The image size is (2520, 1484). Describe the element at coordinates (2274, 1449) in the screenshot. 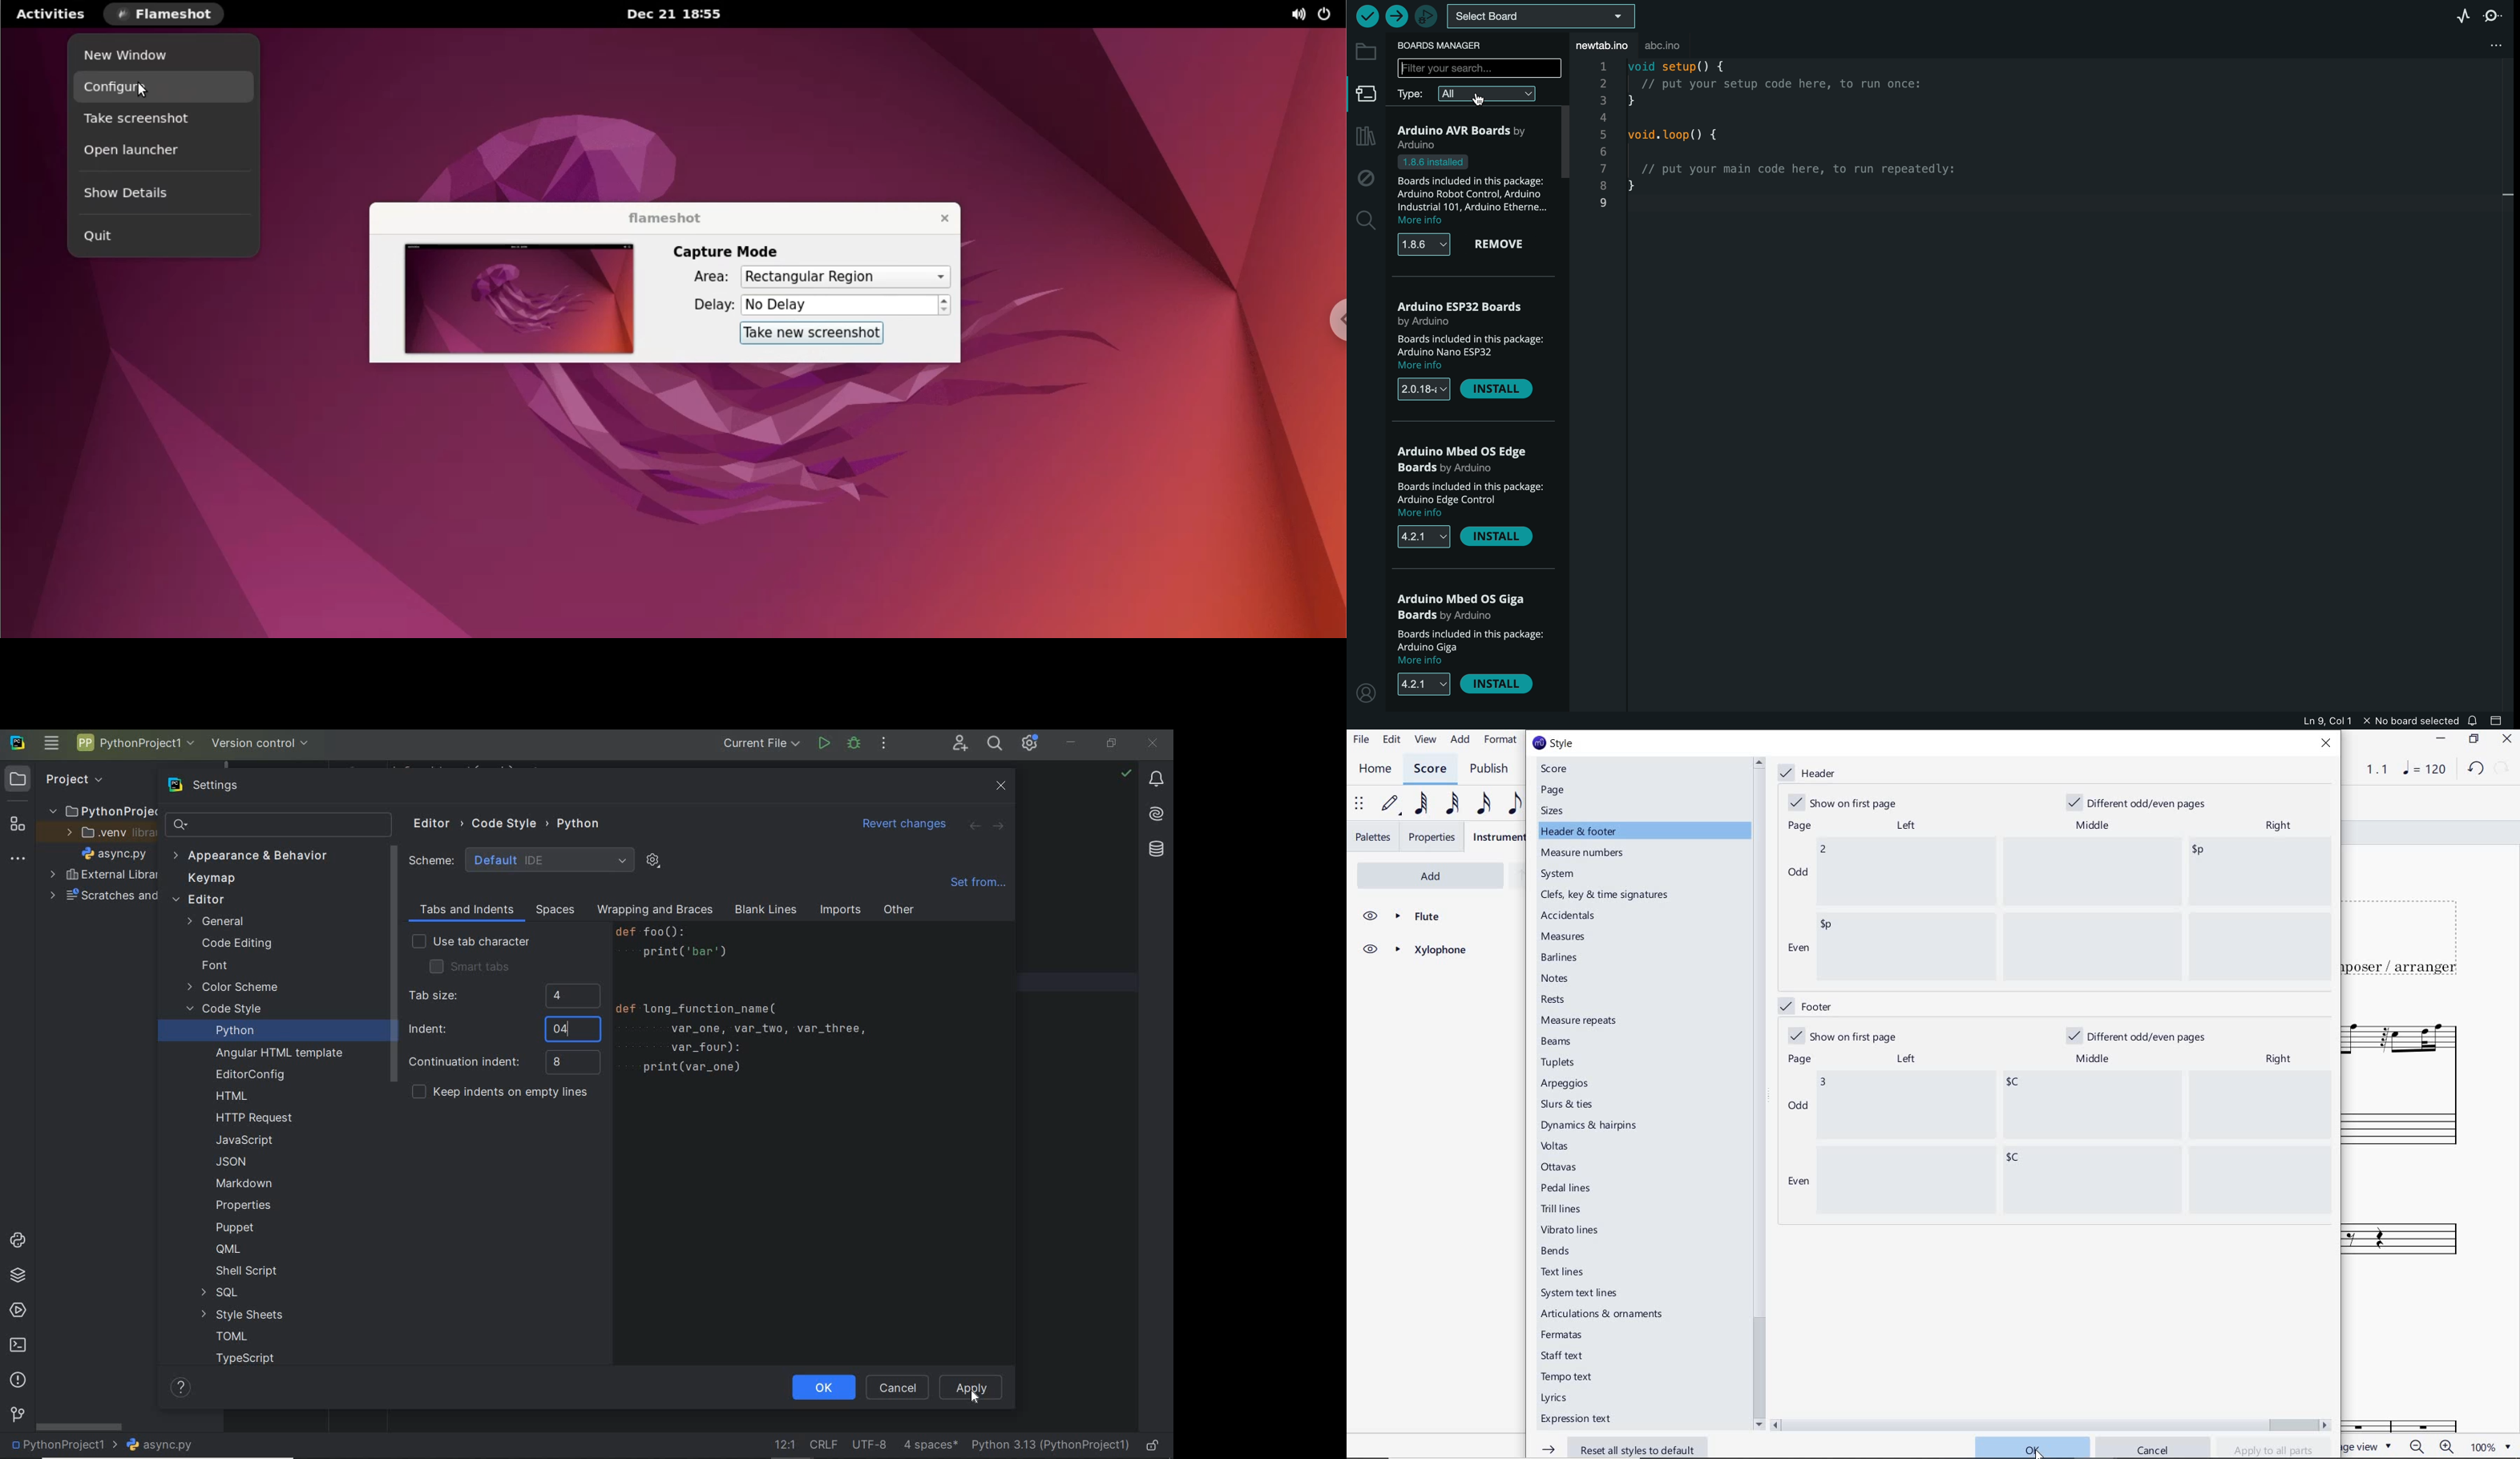

I see `apply to all parts` at that location.